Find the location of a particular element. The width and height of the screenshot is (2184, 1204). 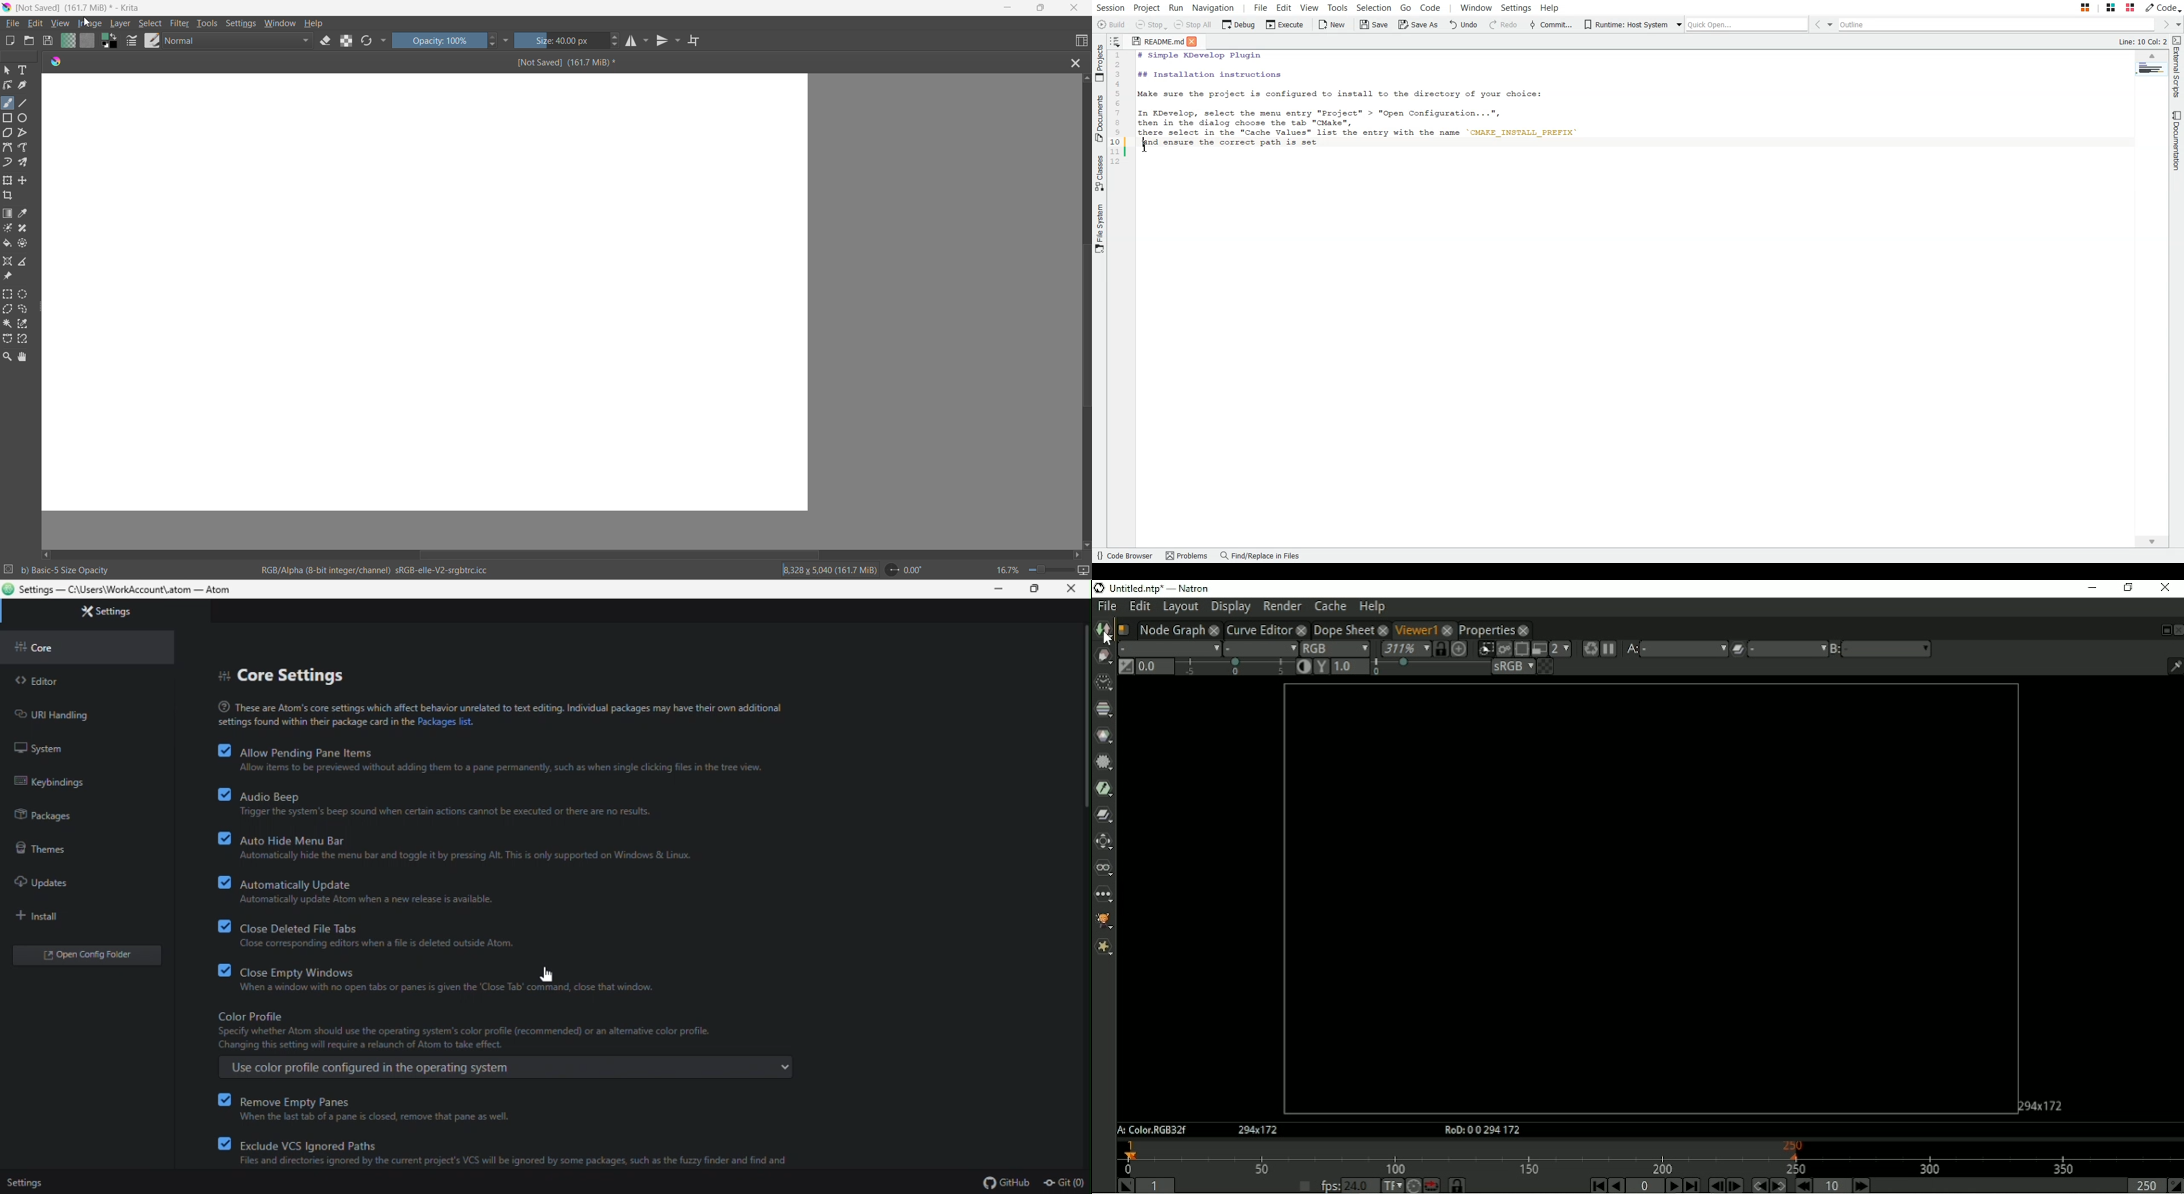

Close empty Windows is located at coordinates (521, 981).